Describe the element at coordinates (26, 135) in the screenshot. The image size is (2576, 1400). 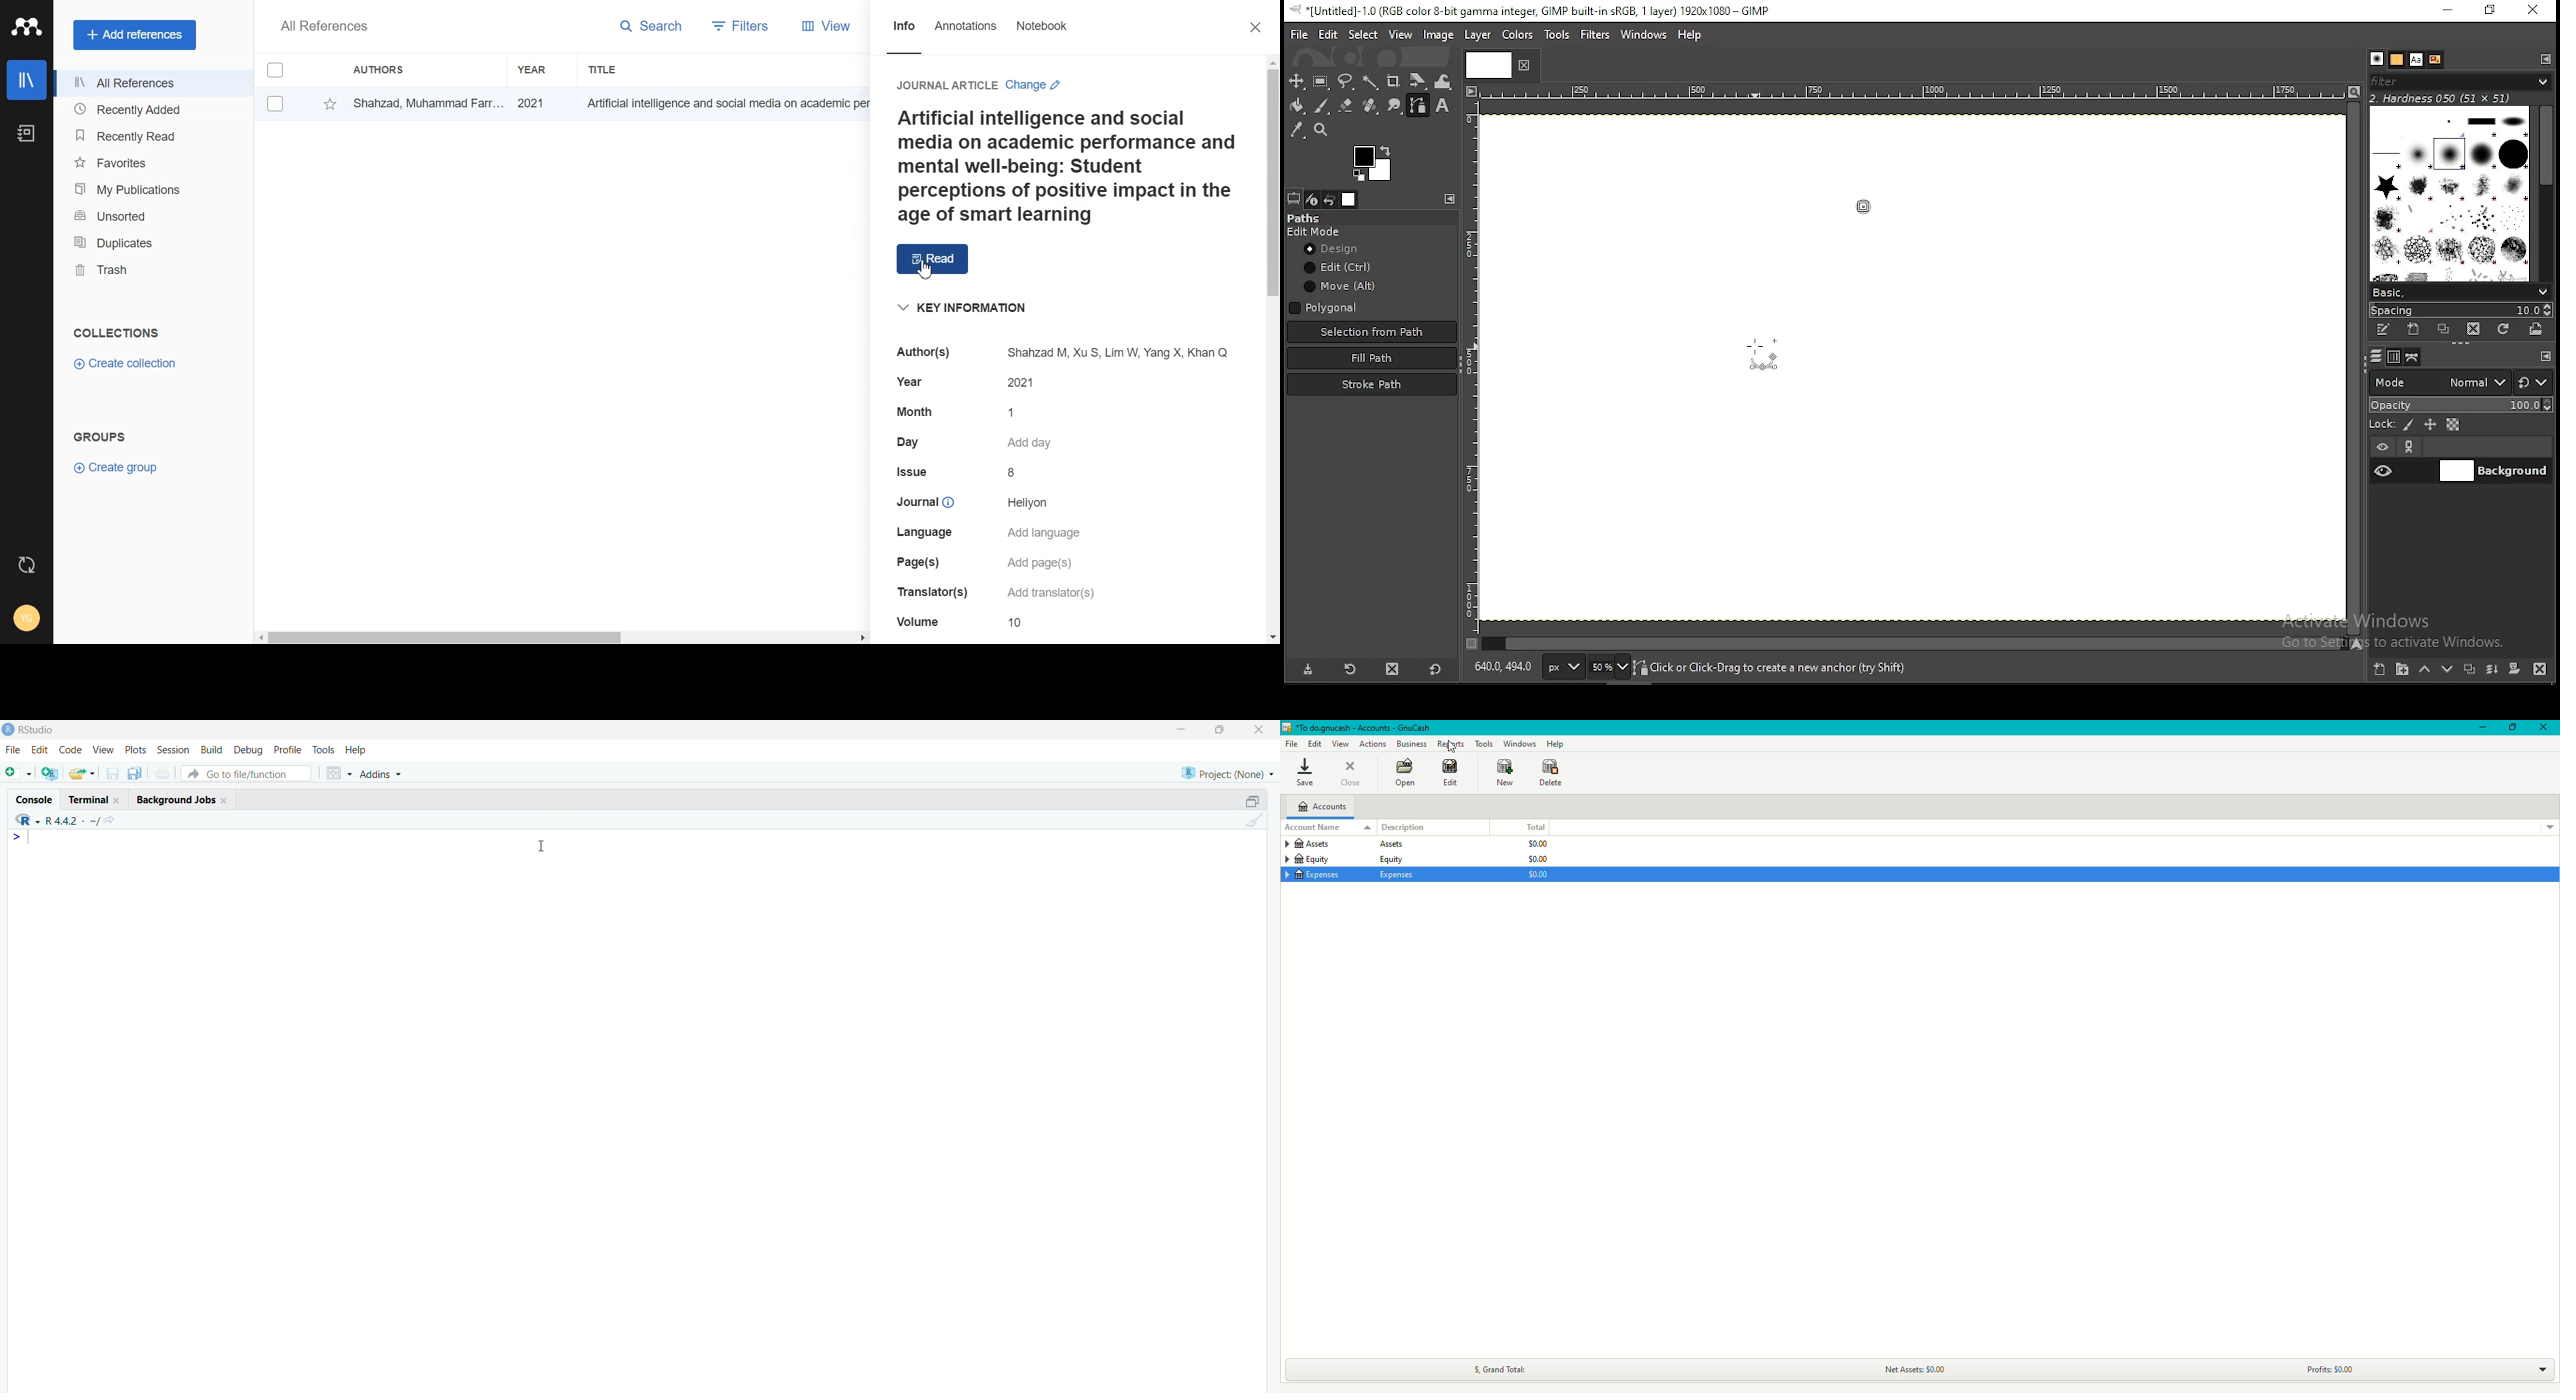
I see `Notebook` at that location.